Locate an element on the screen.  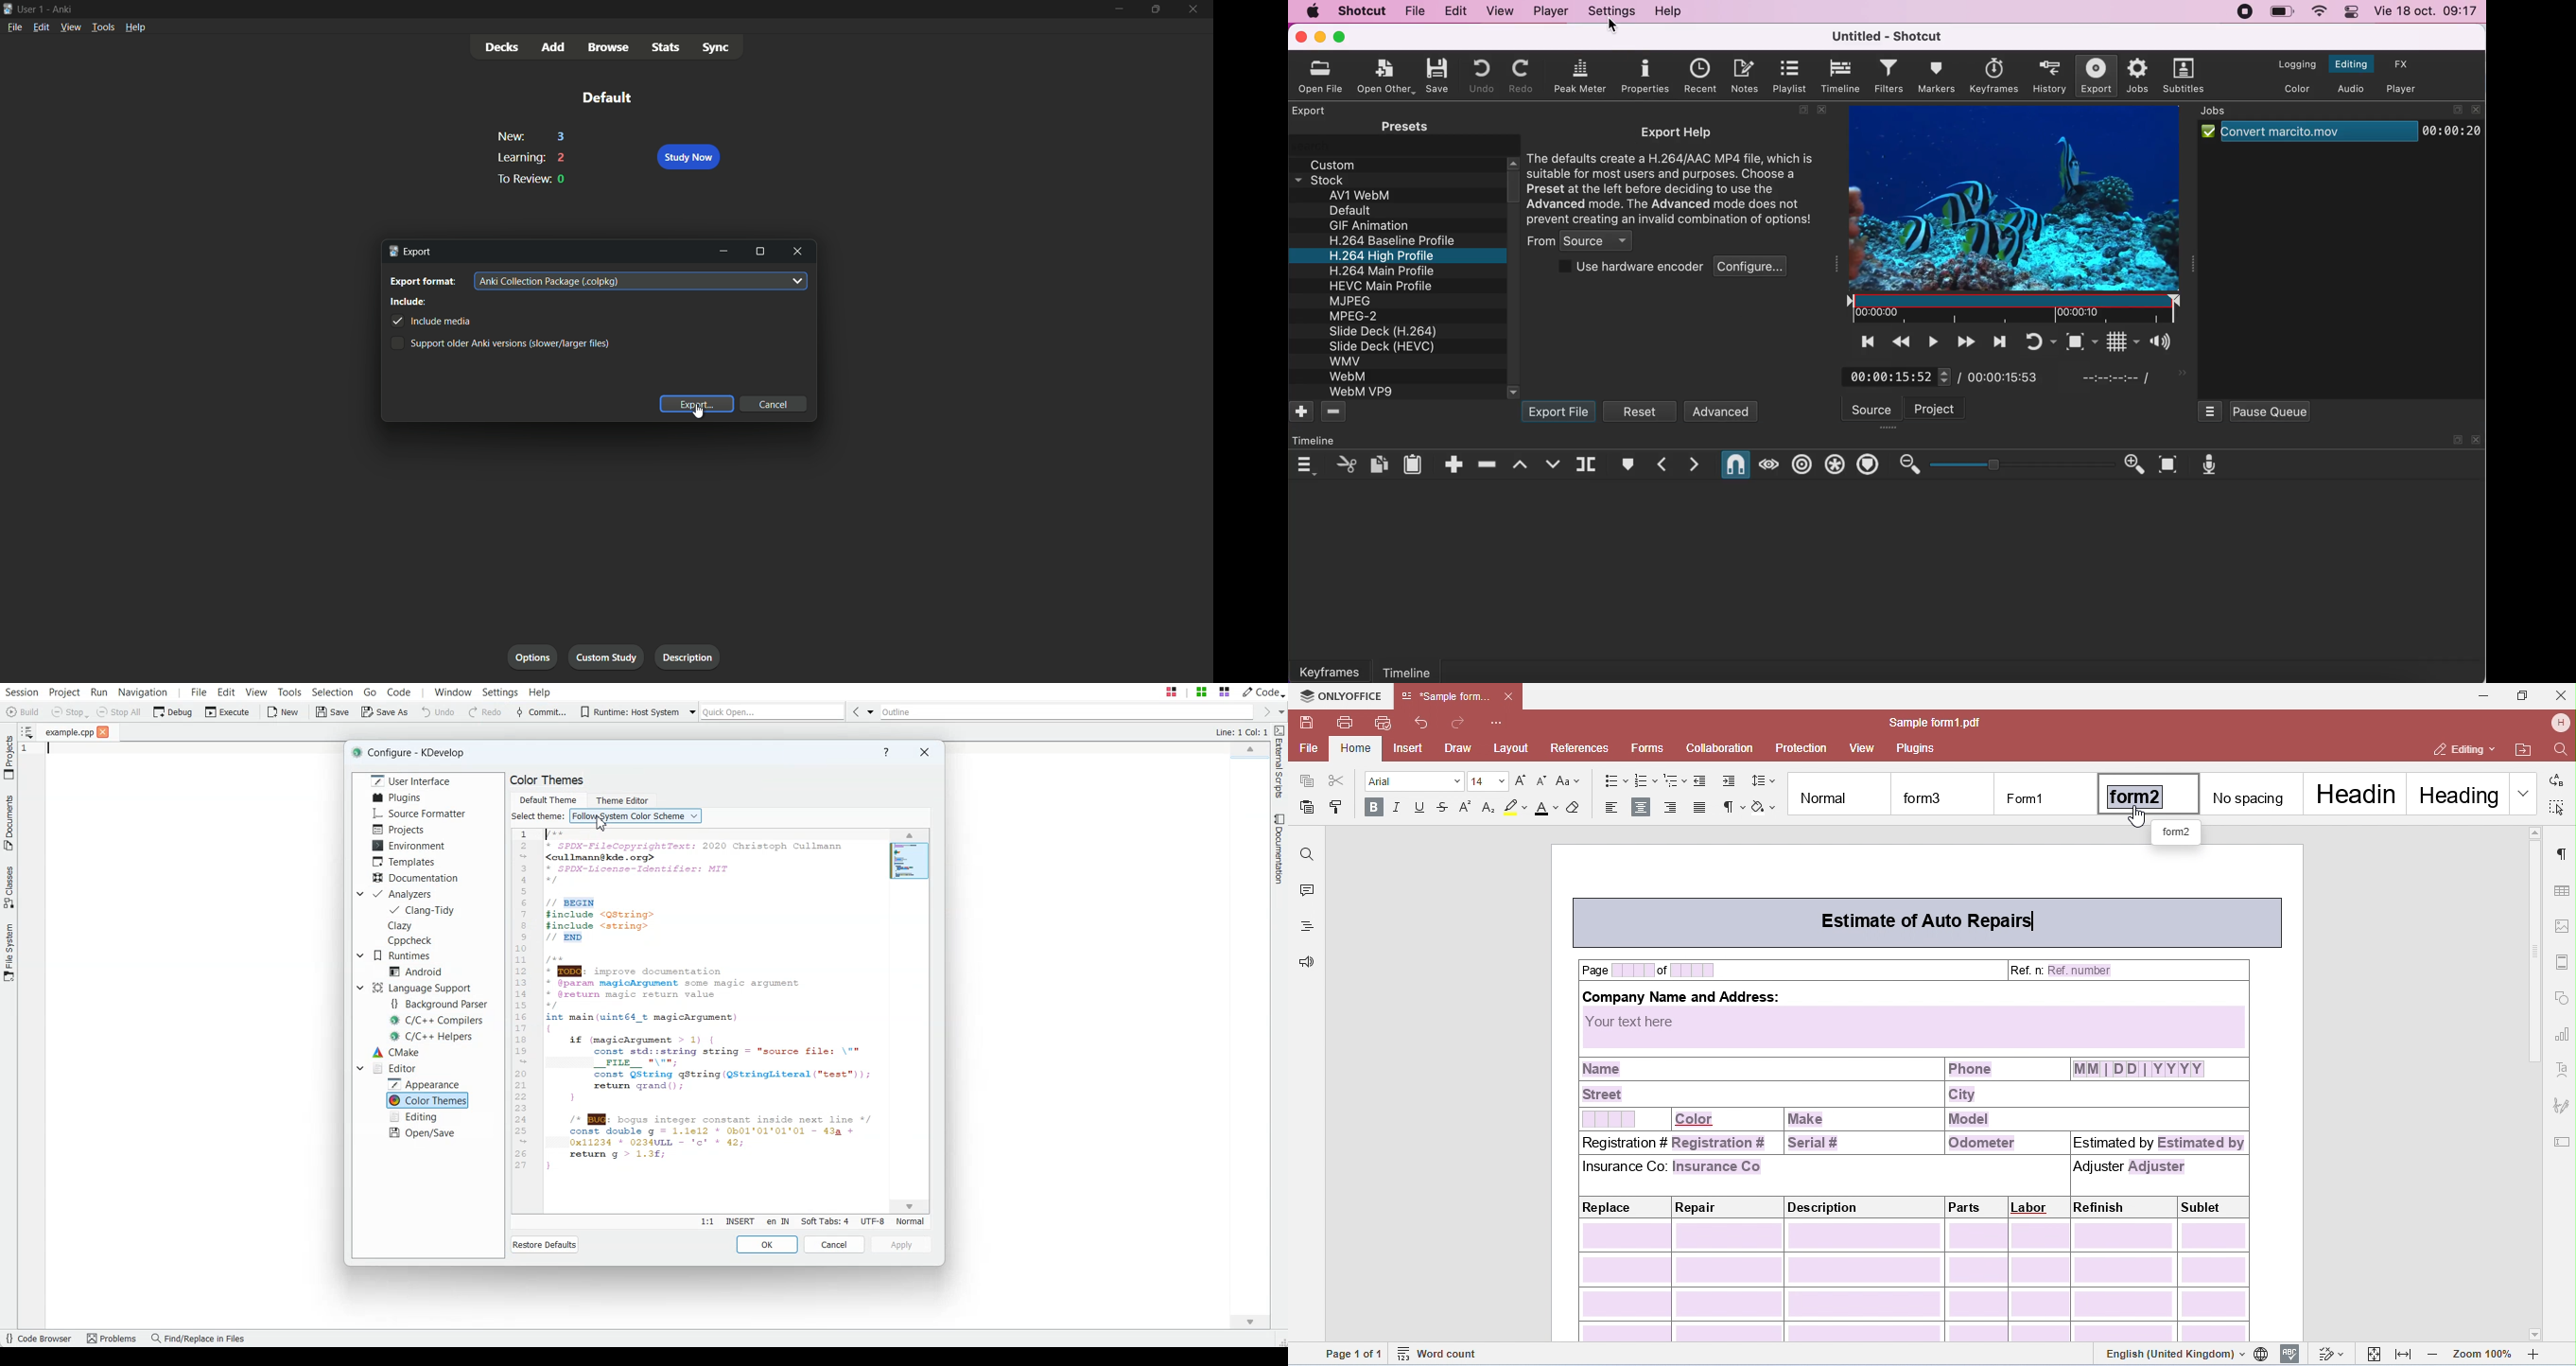
timeline is located at coordinates (1430, 668).